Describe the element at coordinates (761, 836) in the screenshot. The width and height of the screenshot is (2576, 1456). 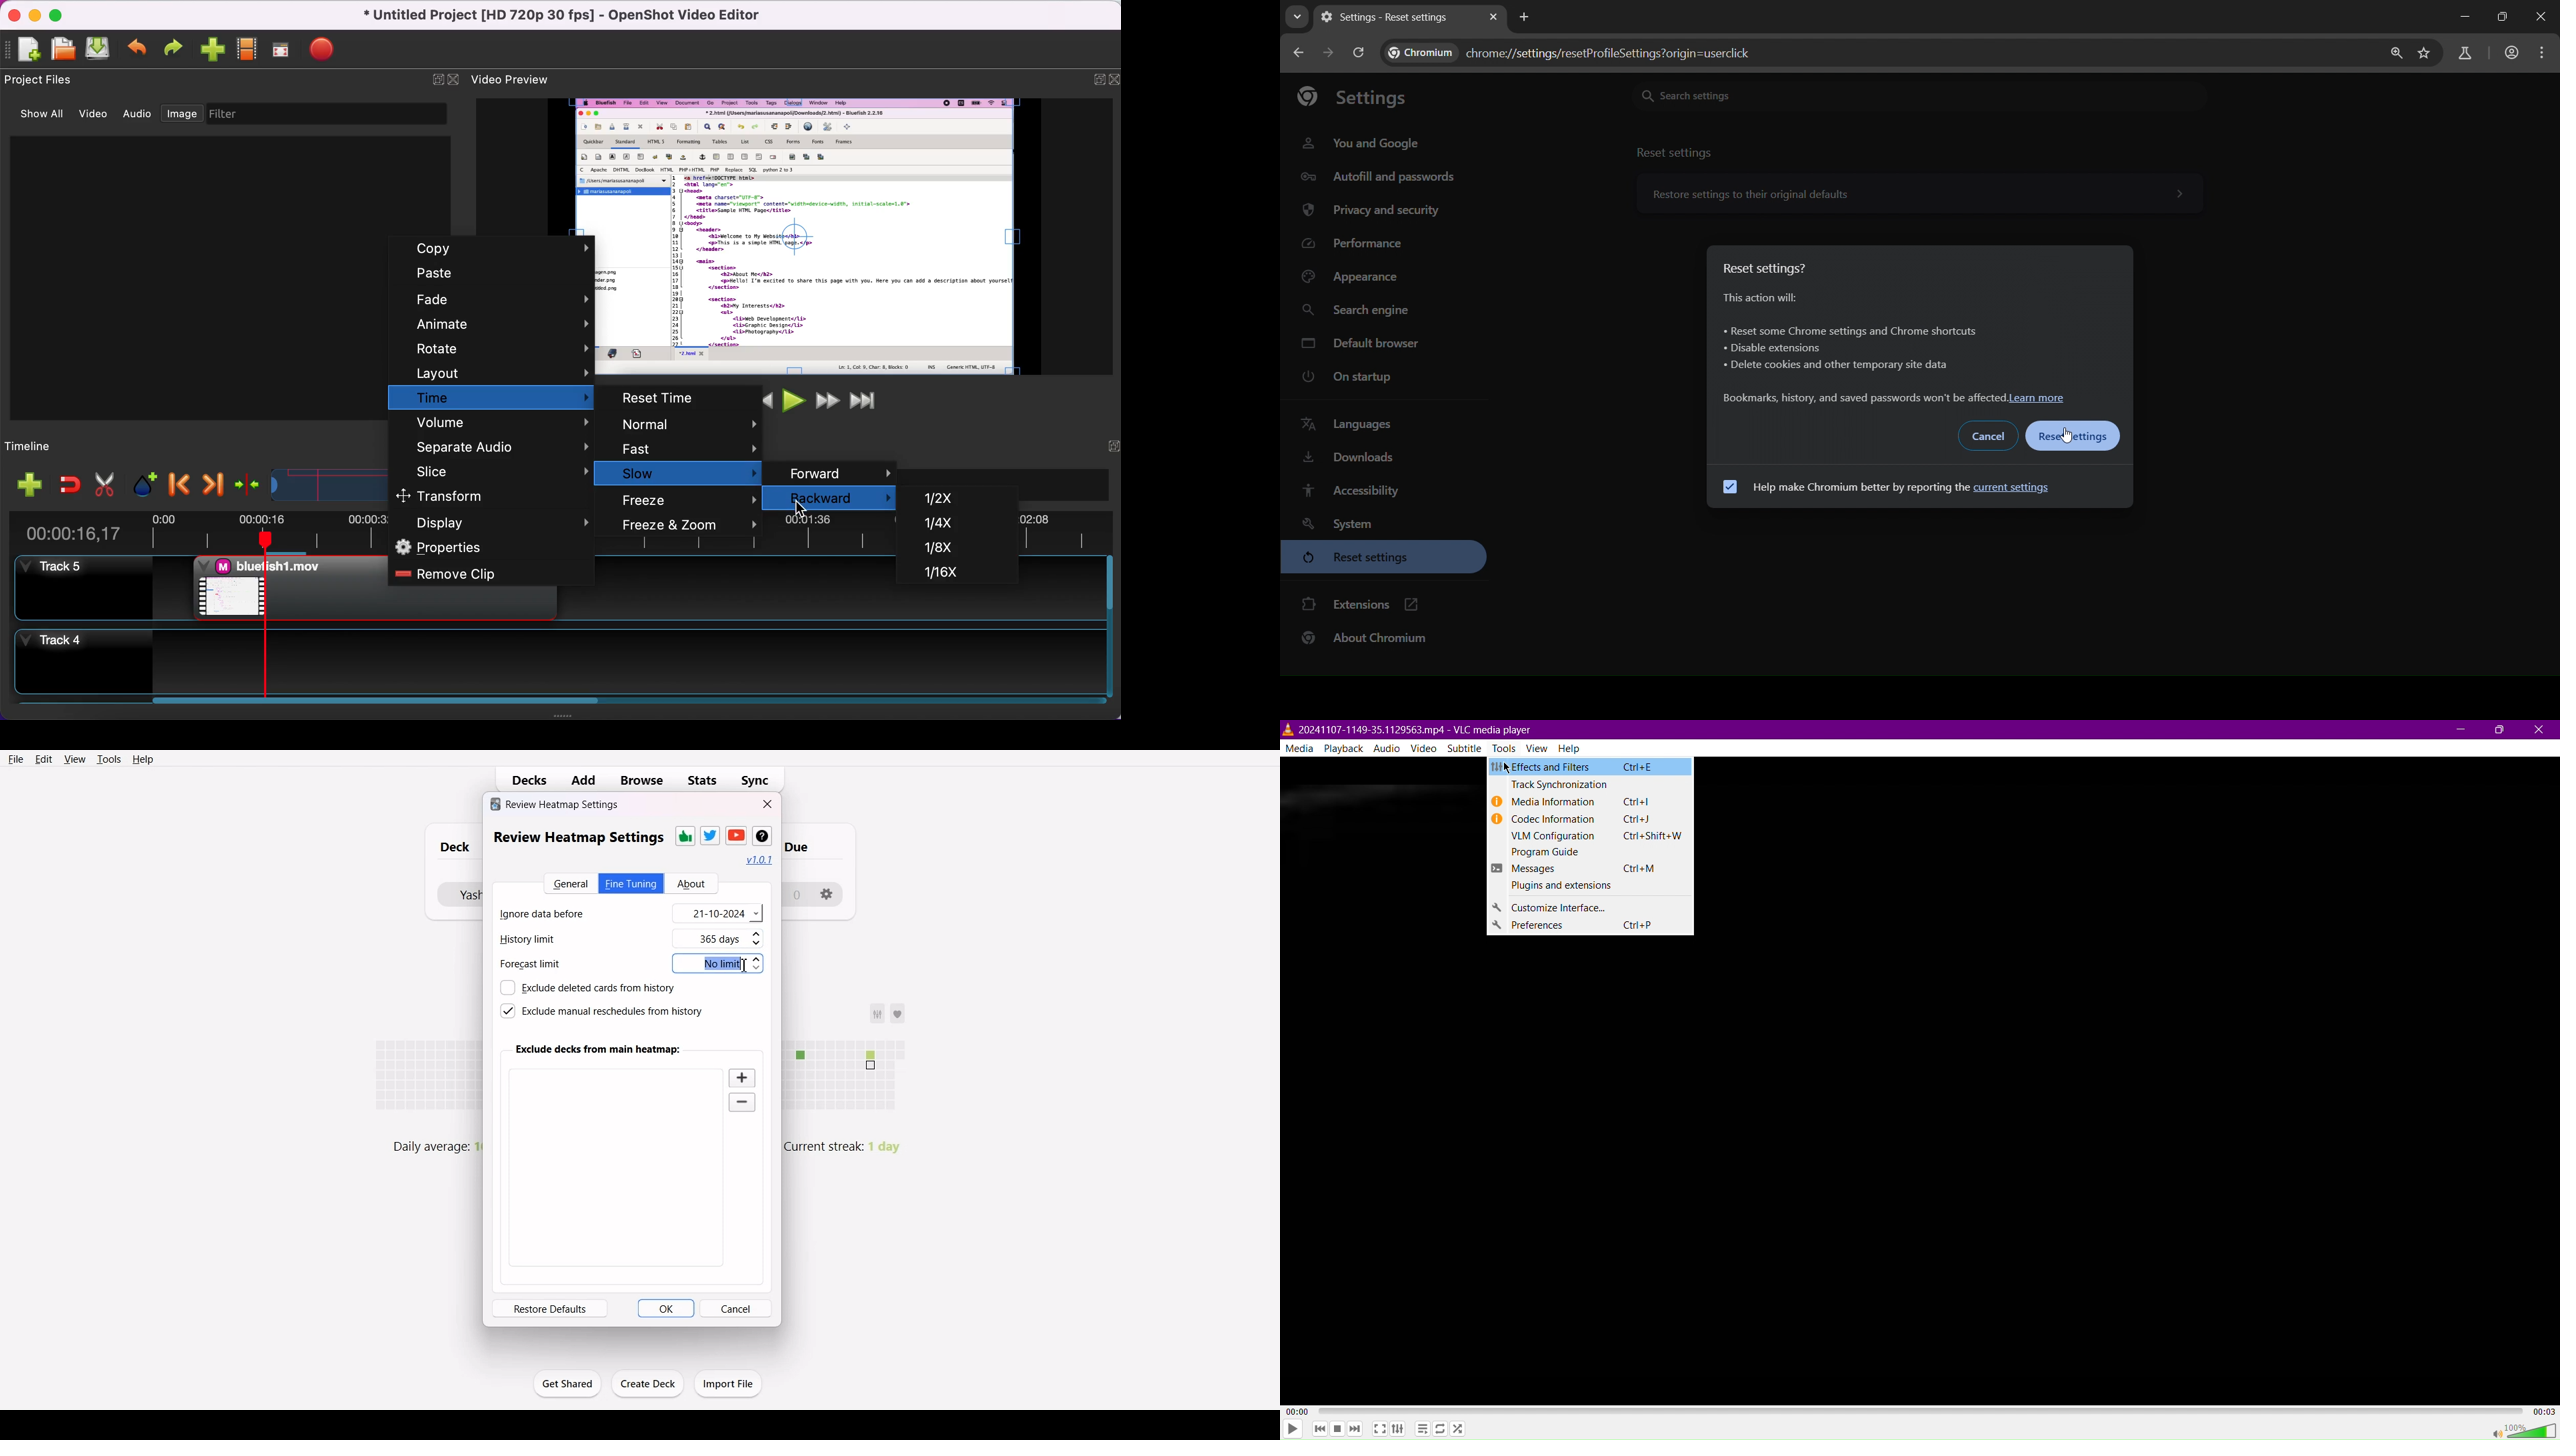
I see `Wikipedia` at that location.